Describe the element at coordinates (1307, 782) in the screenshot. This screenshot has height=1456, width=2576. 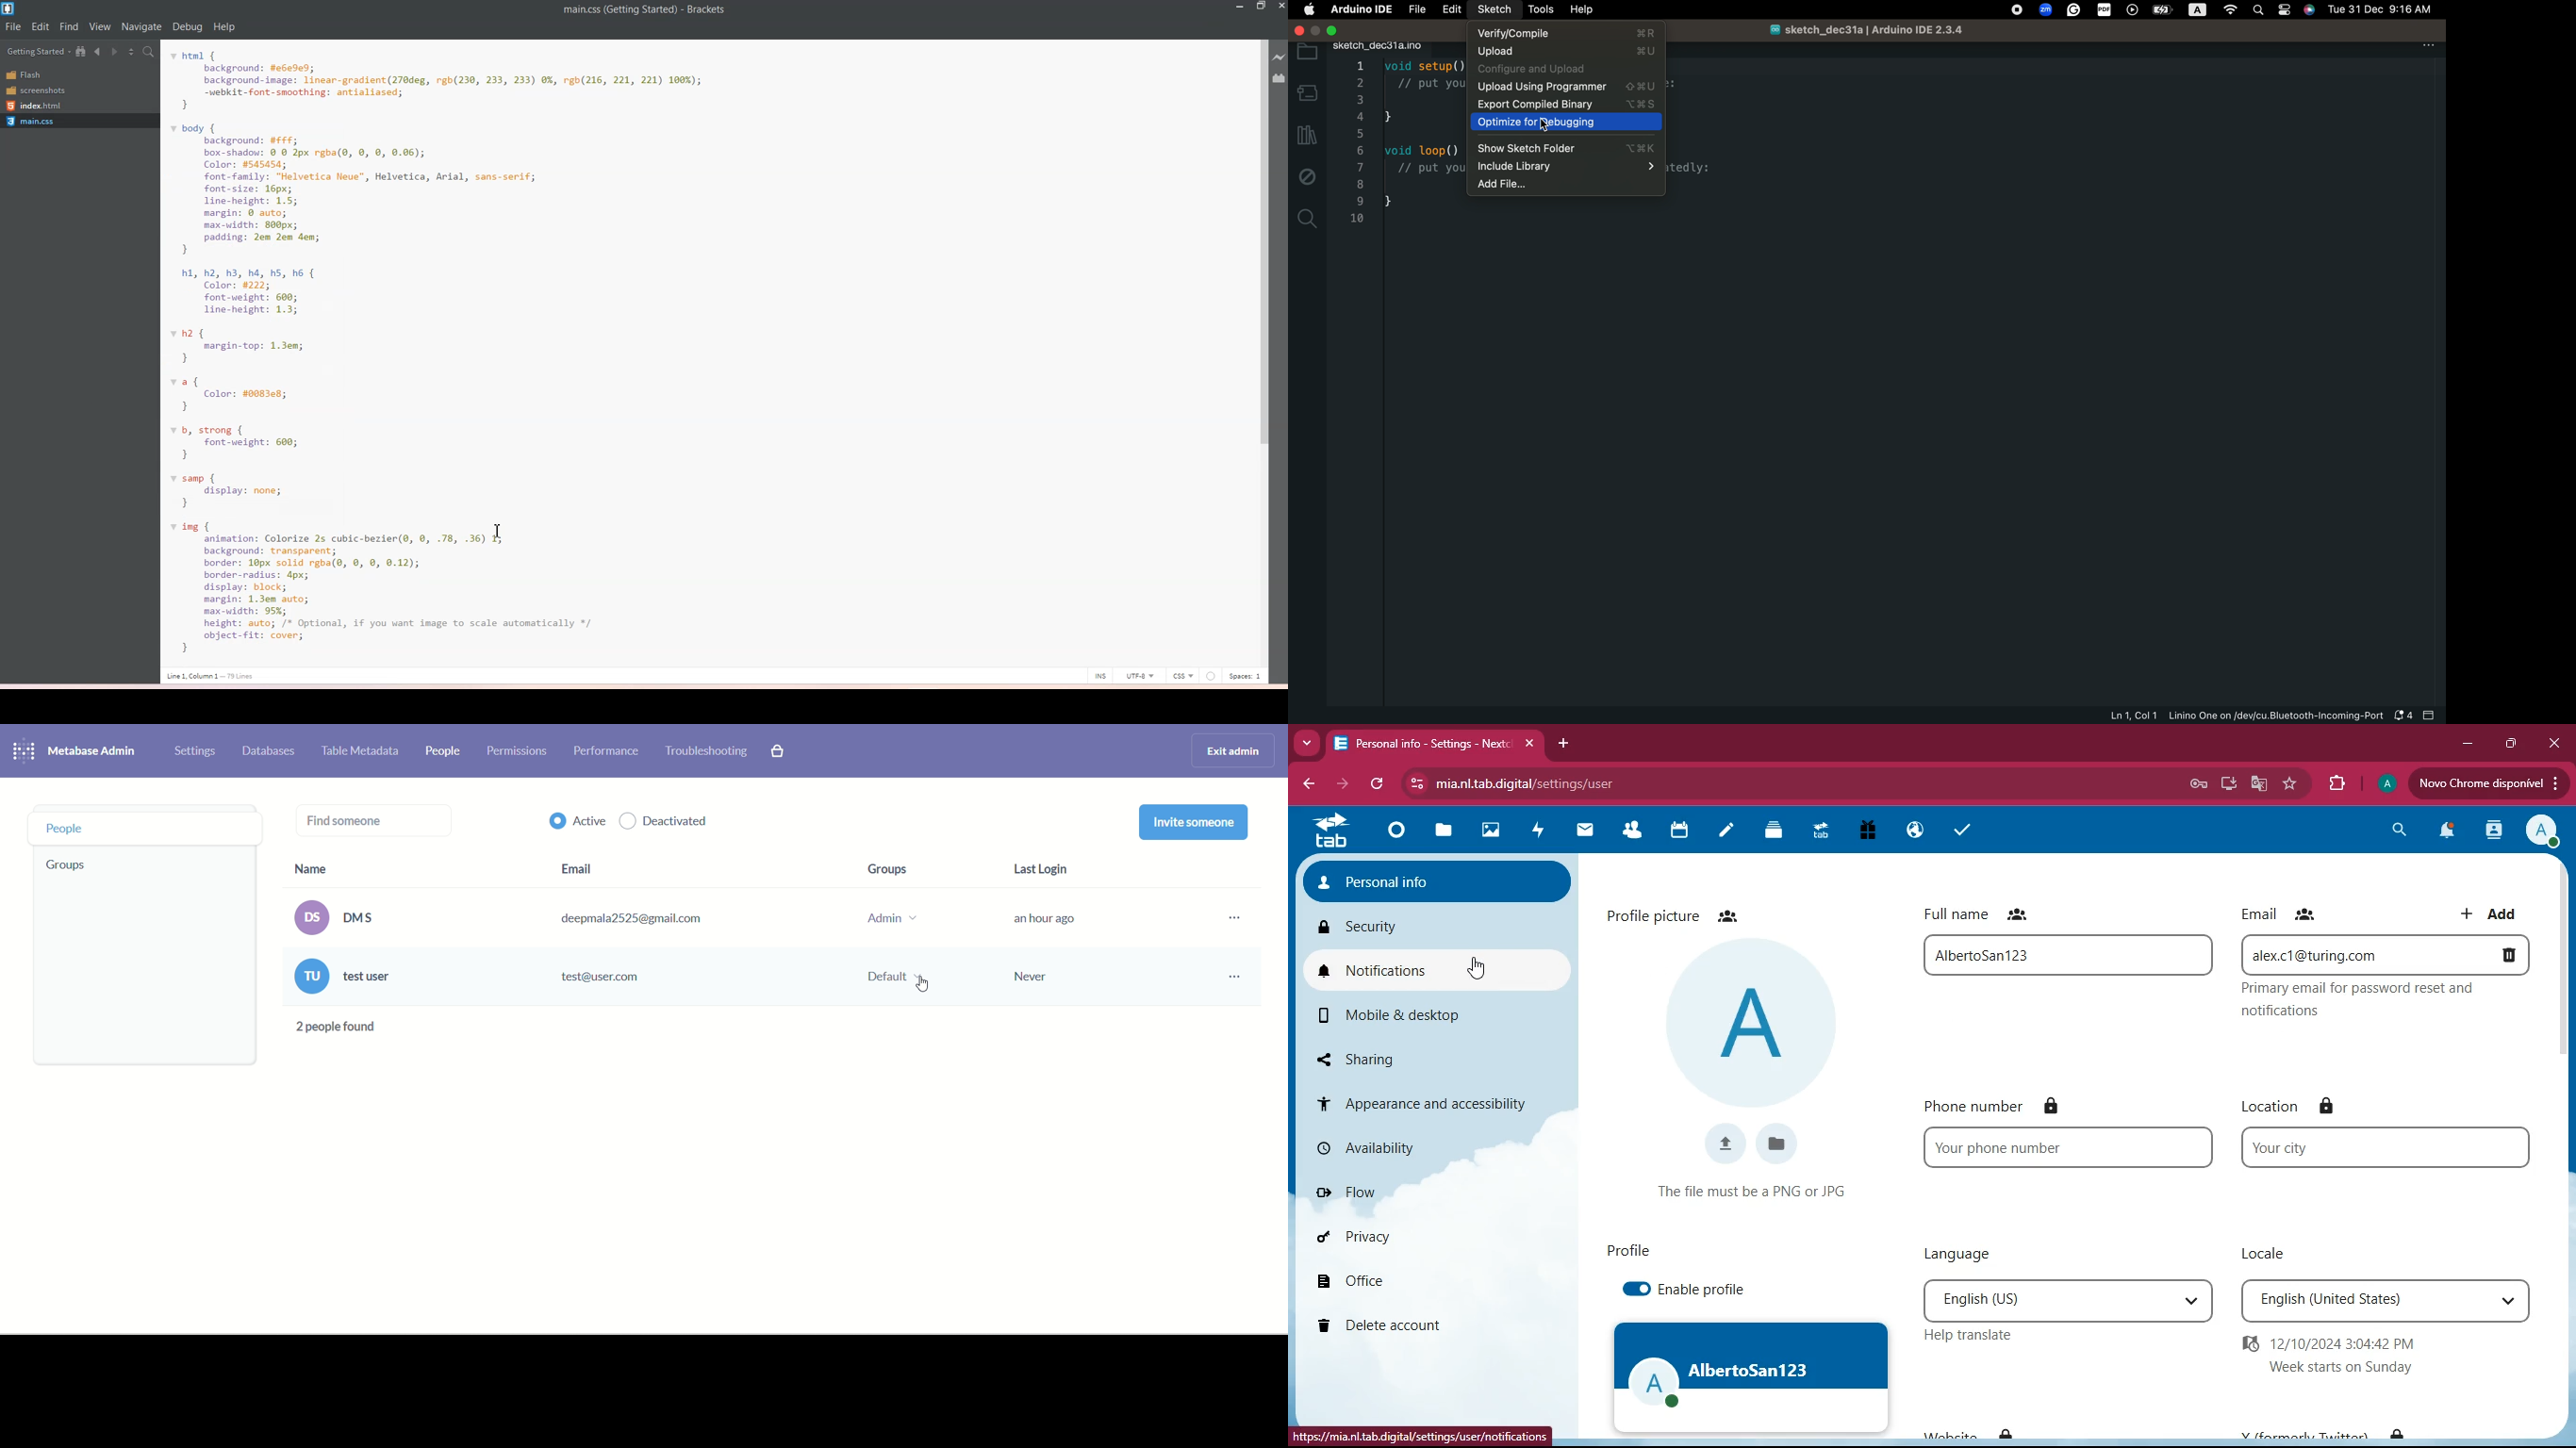
I see `back` at that location.